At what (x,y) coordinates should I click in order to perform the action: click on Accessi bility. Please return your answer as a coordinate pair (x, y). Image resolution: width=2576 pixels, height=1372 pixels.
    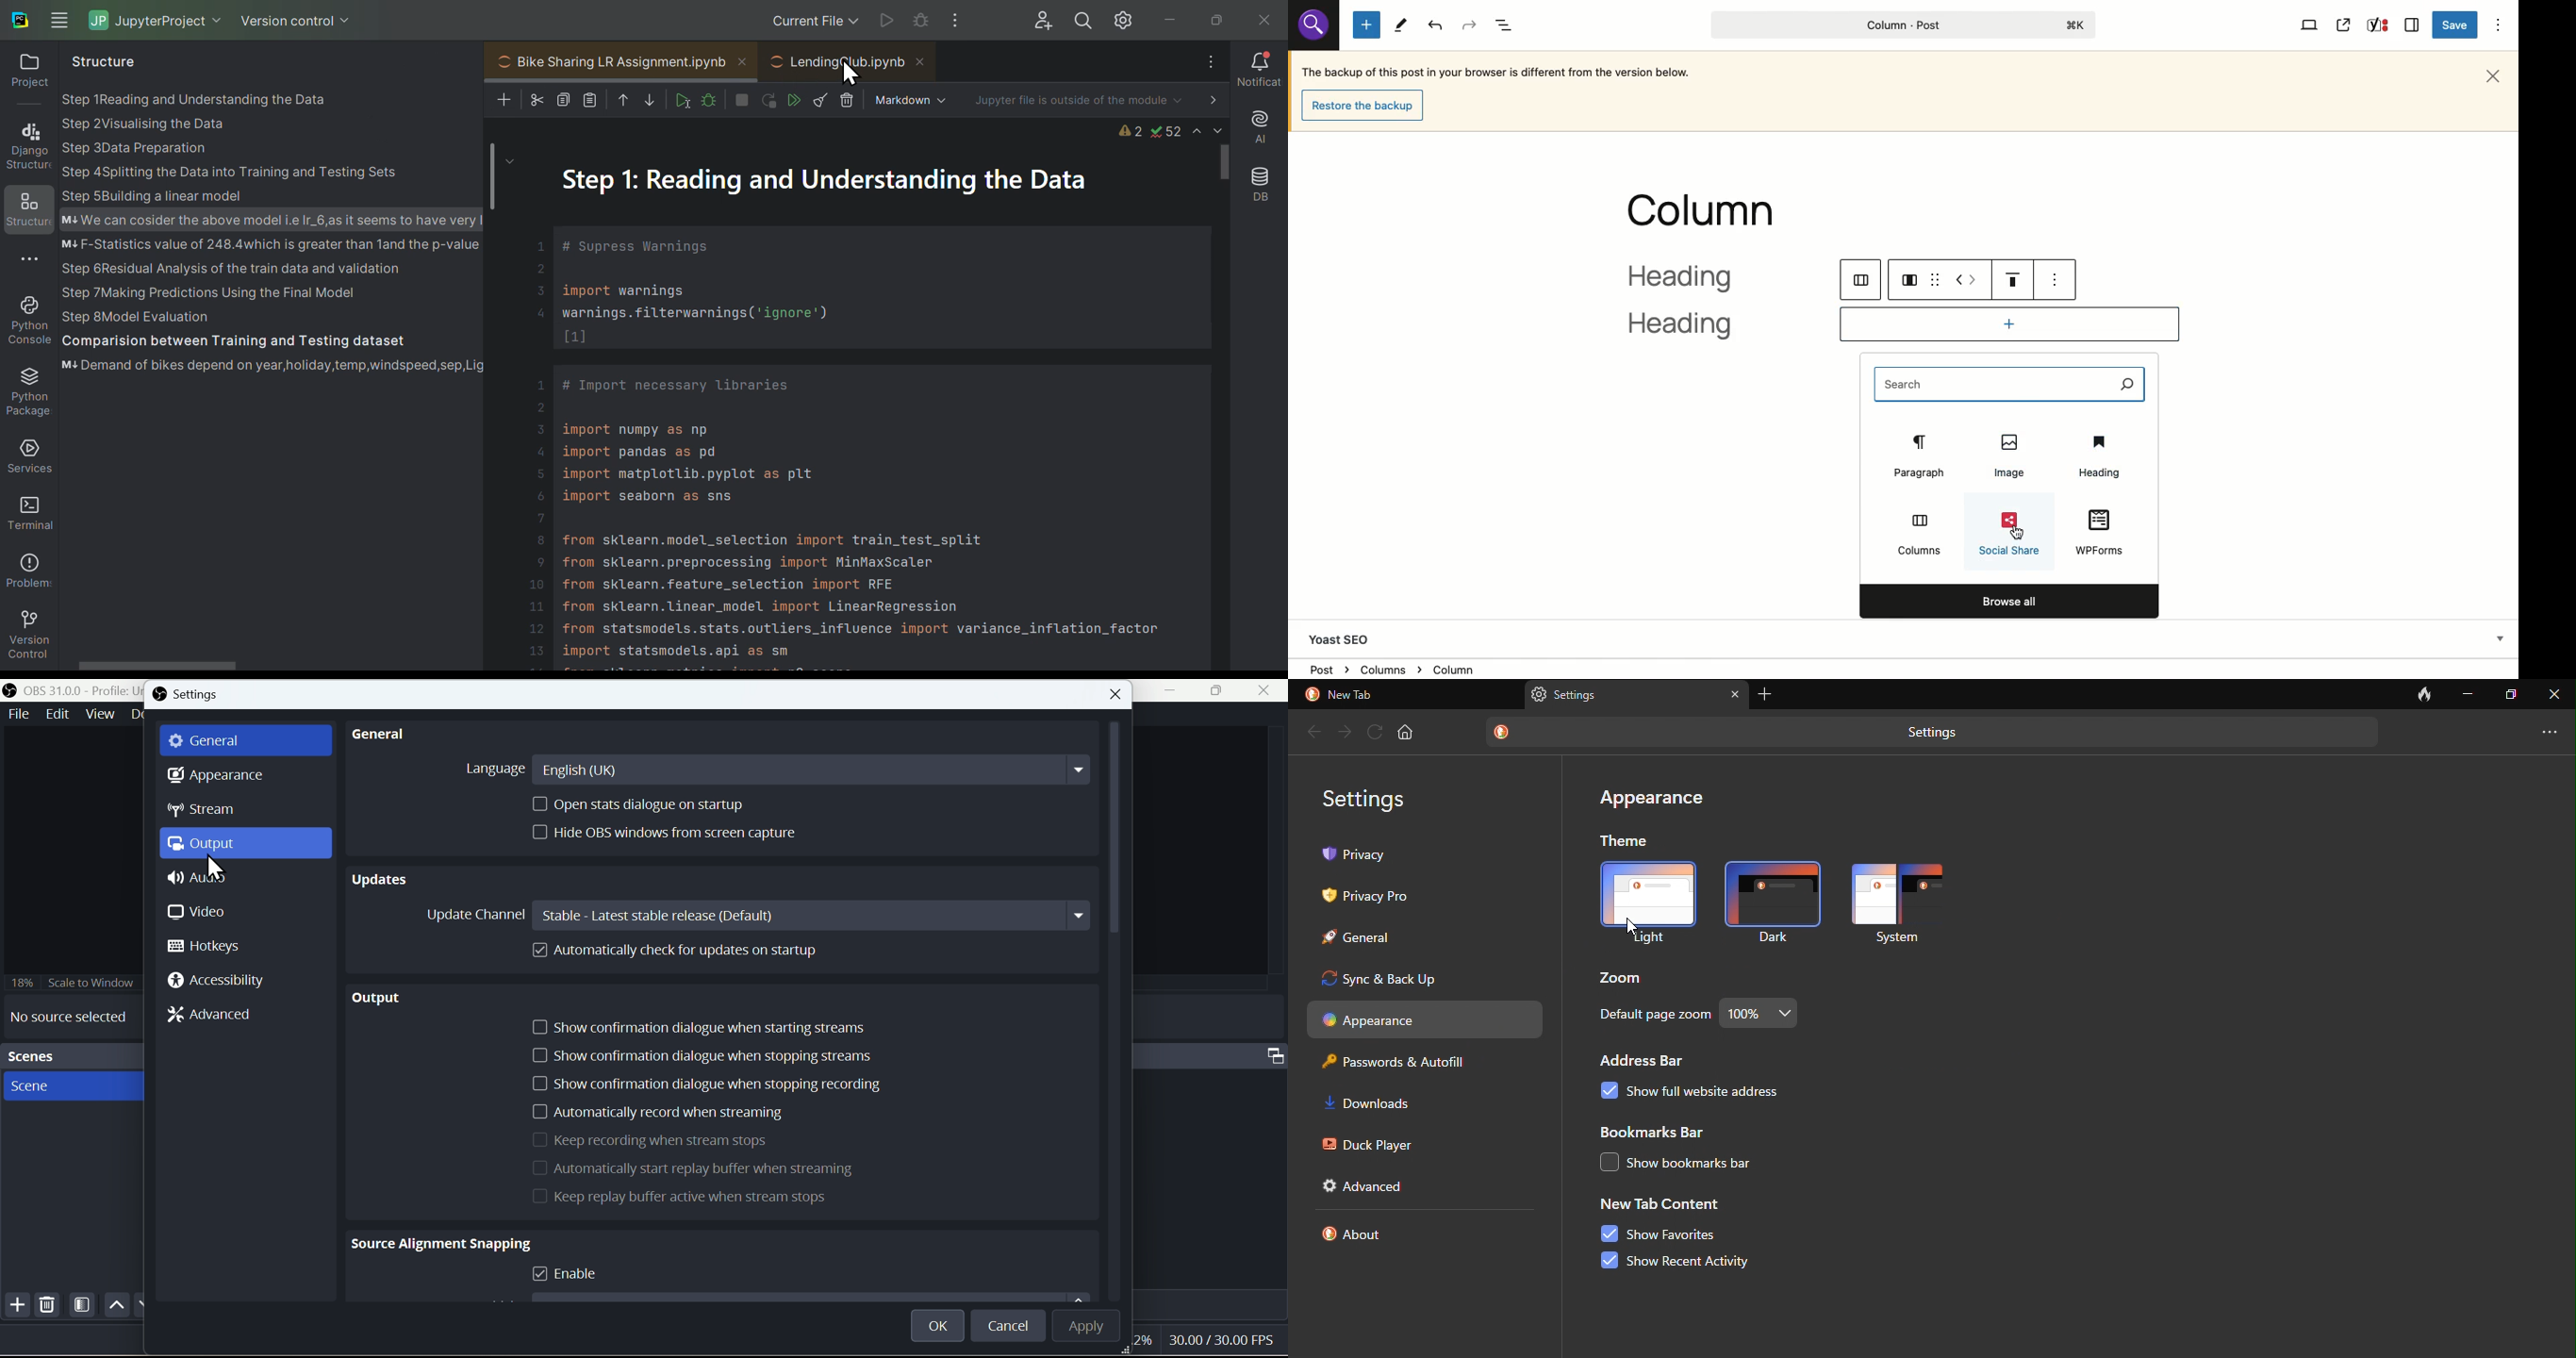
    Looking at the image, I should click on (224, 984).